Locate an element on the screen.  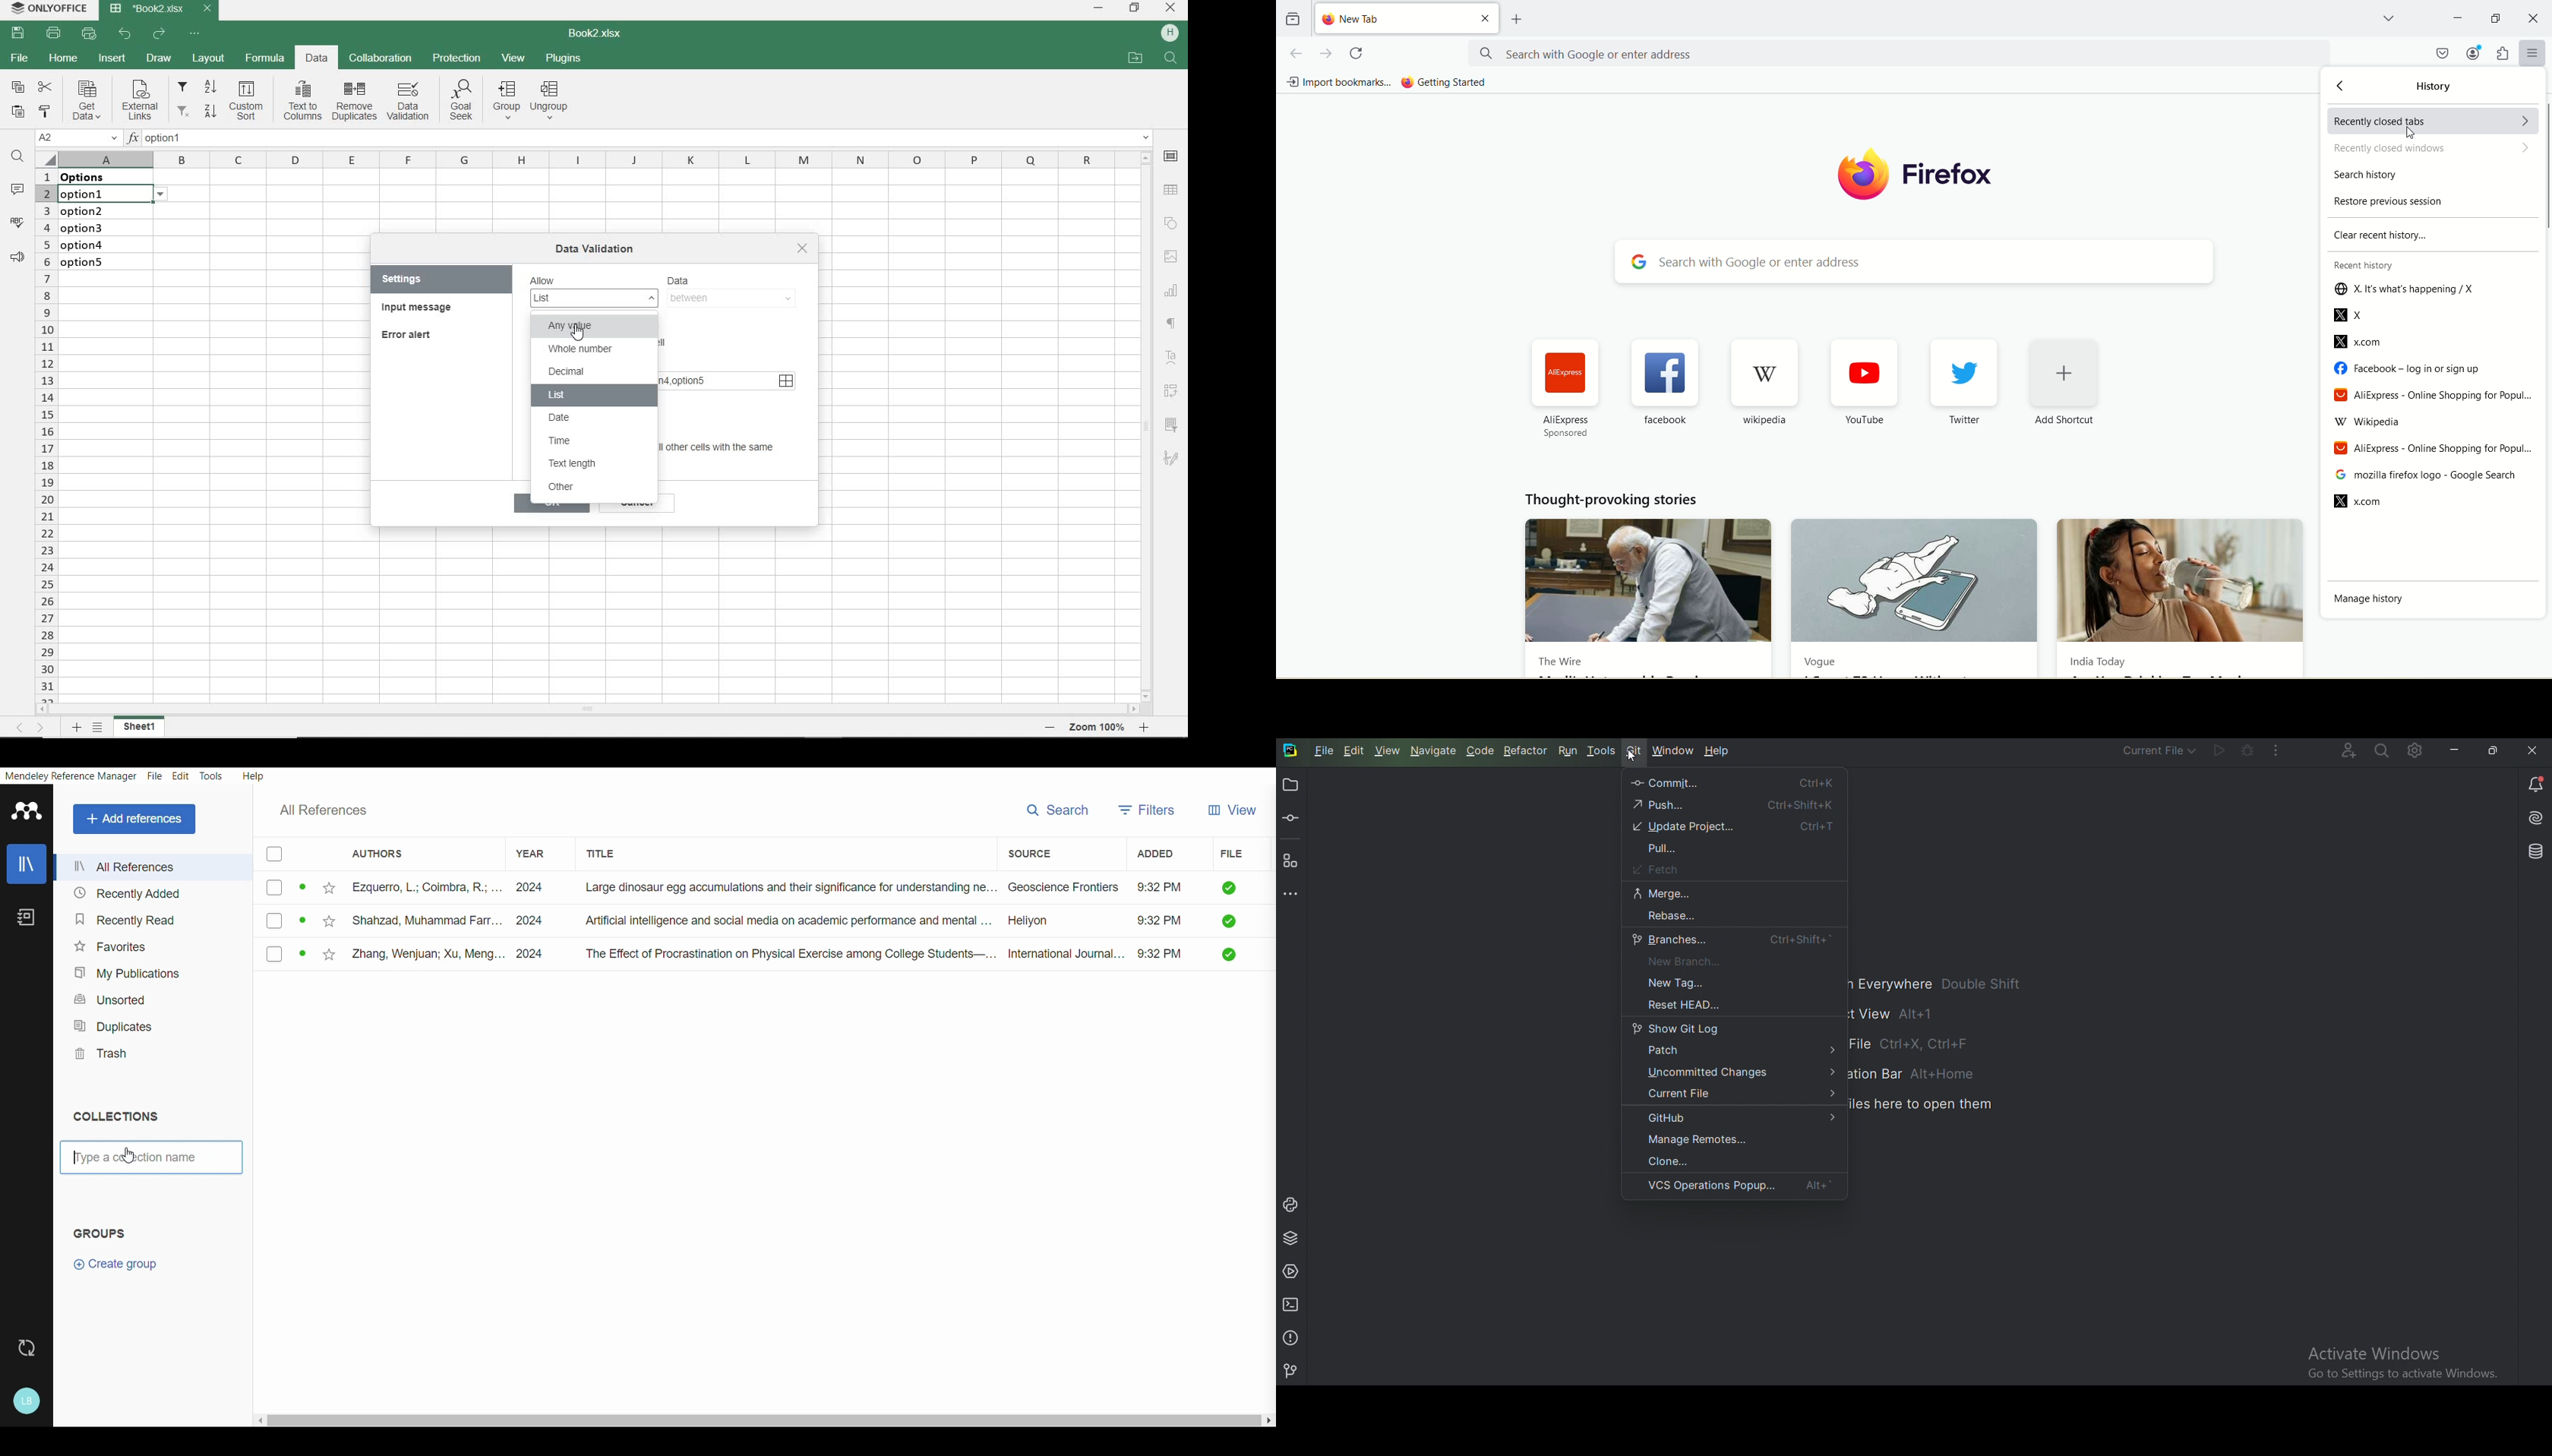
Update project is located at coordinates (1736, 827).